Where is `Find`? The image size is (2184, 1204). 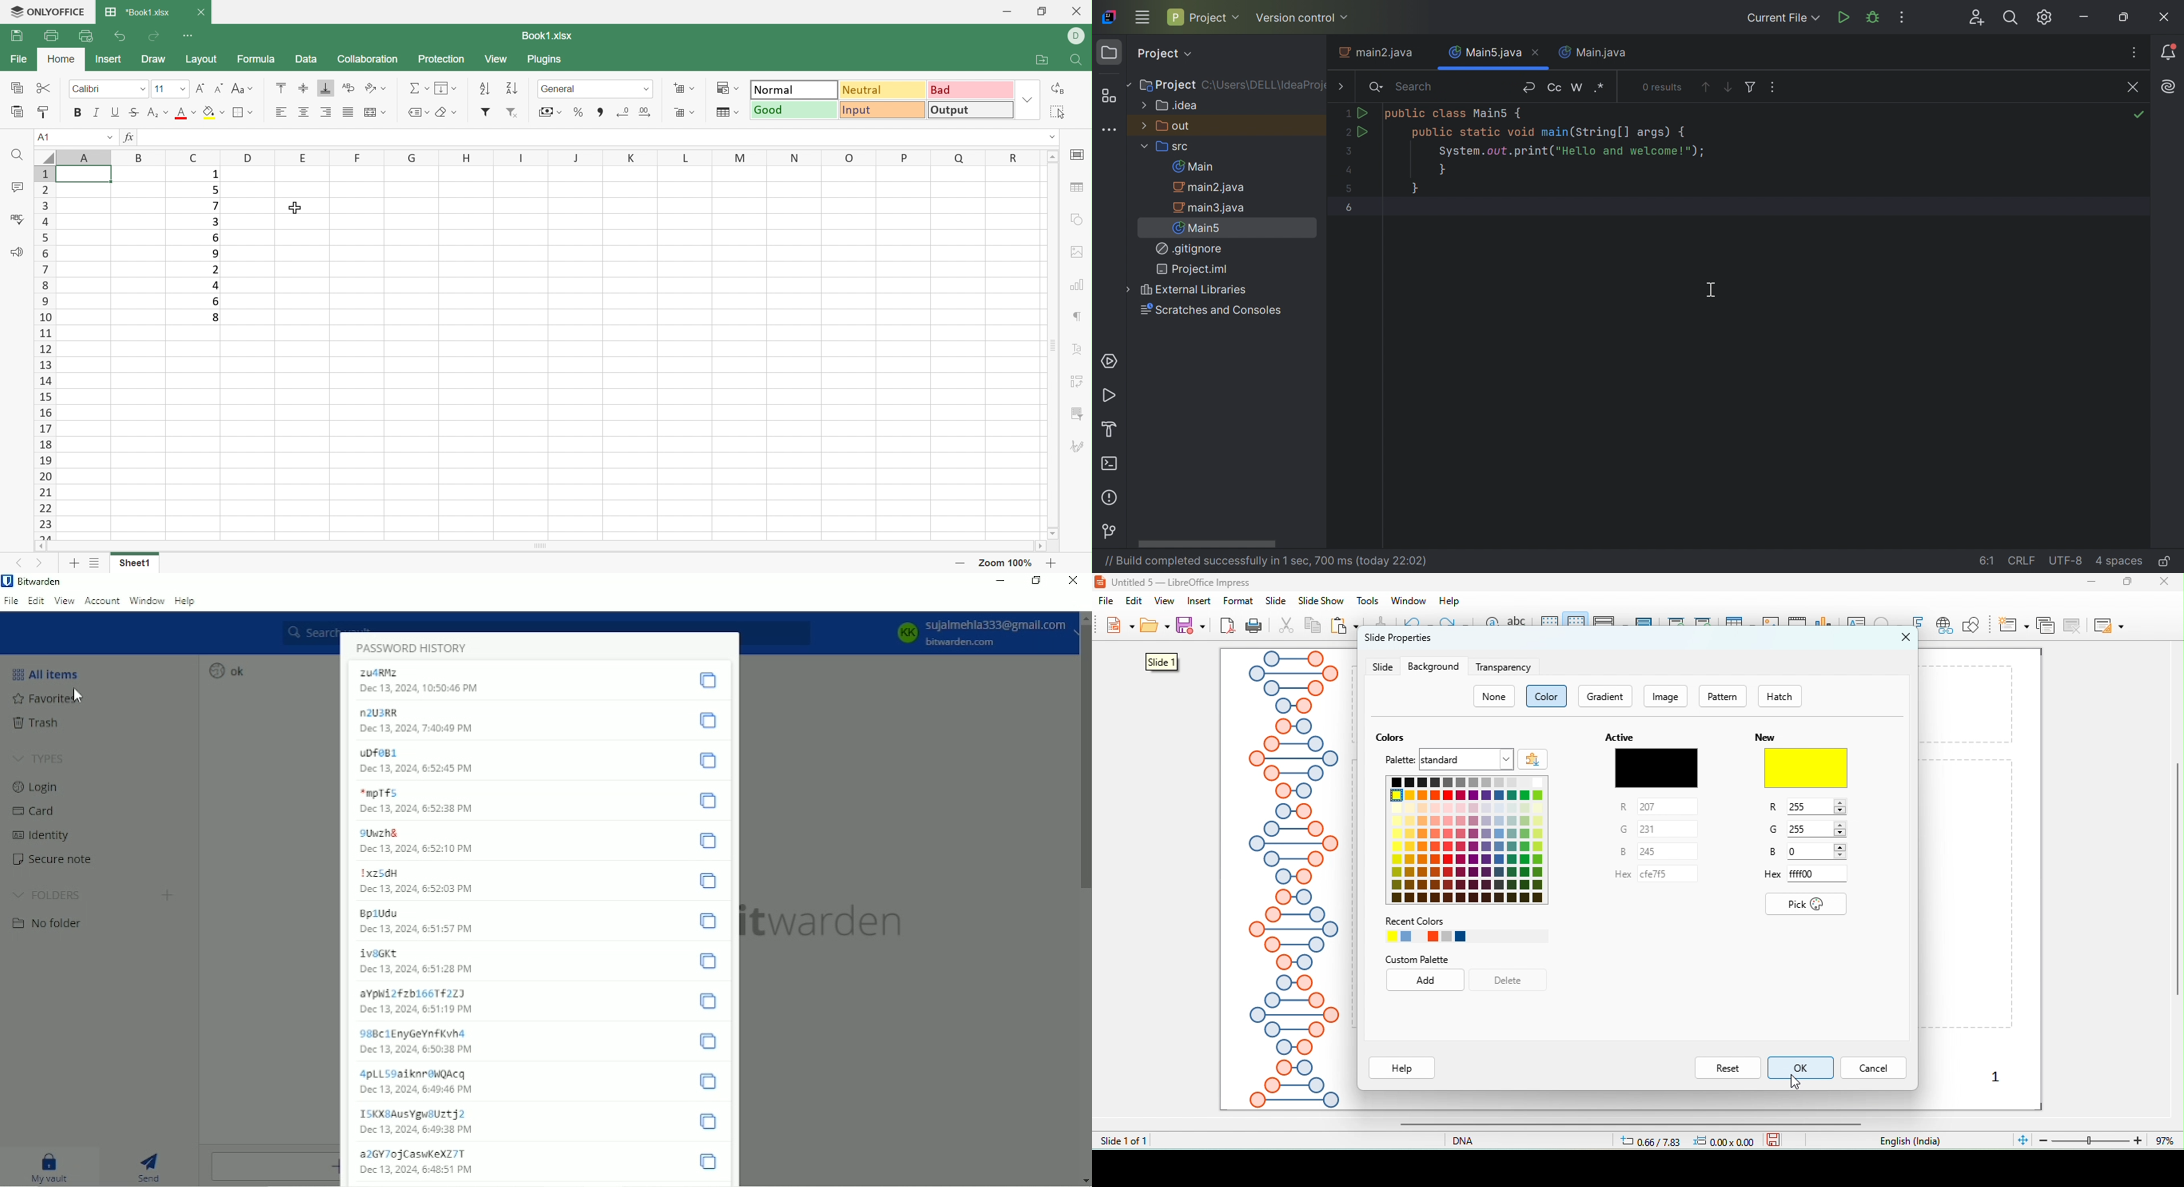 Find is located at coordinates (1078, 61).